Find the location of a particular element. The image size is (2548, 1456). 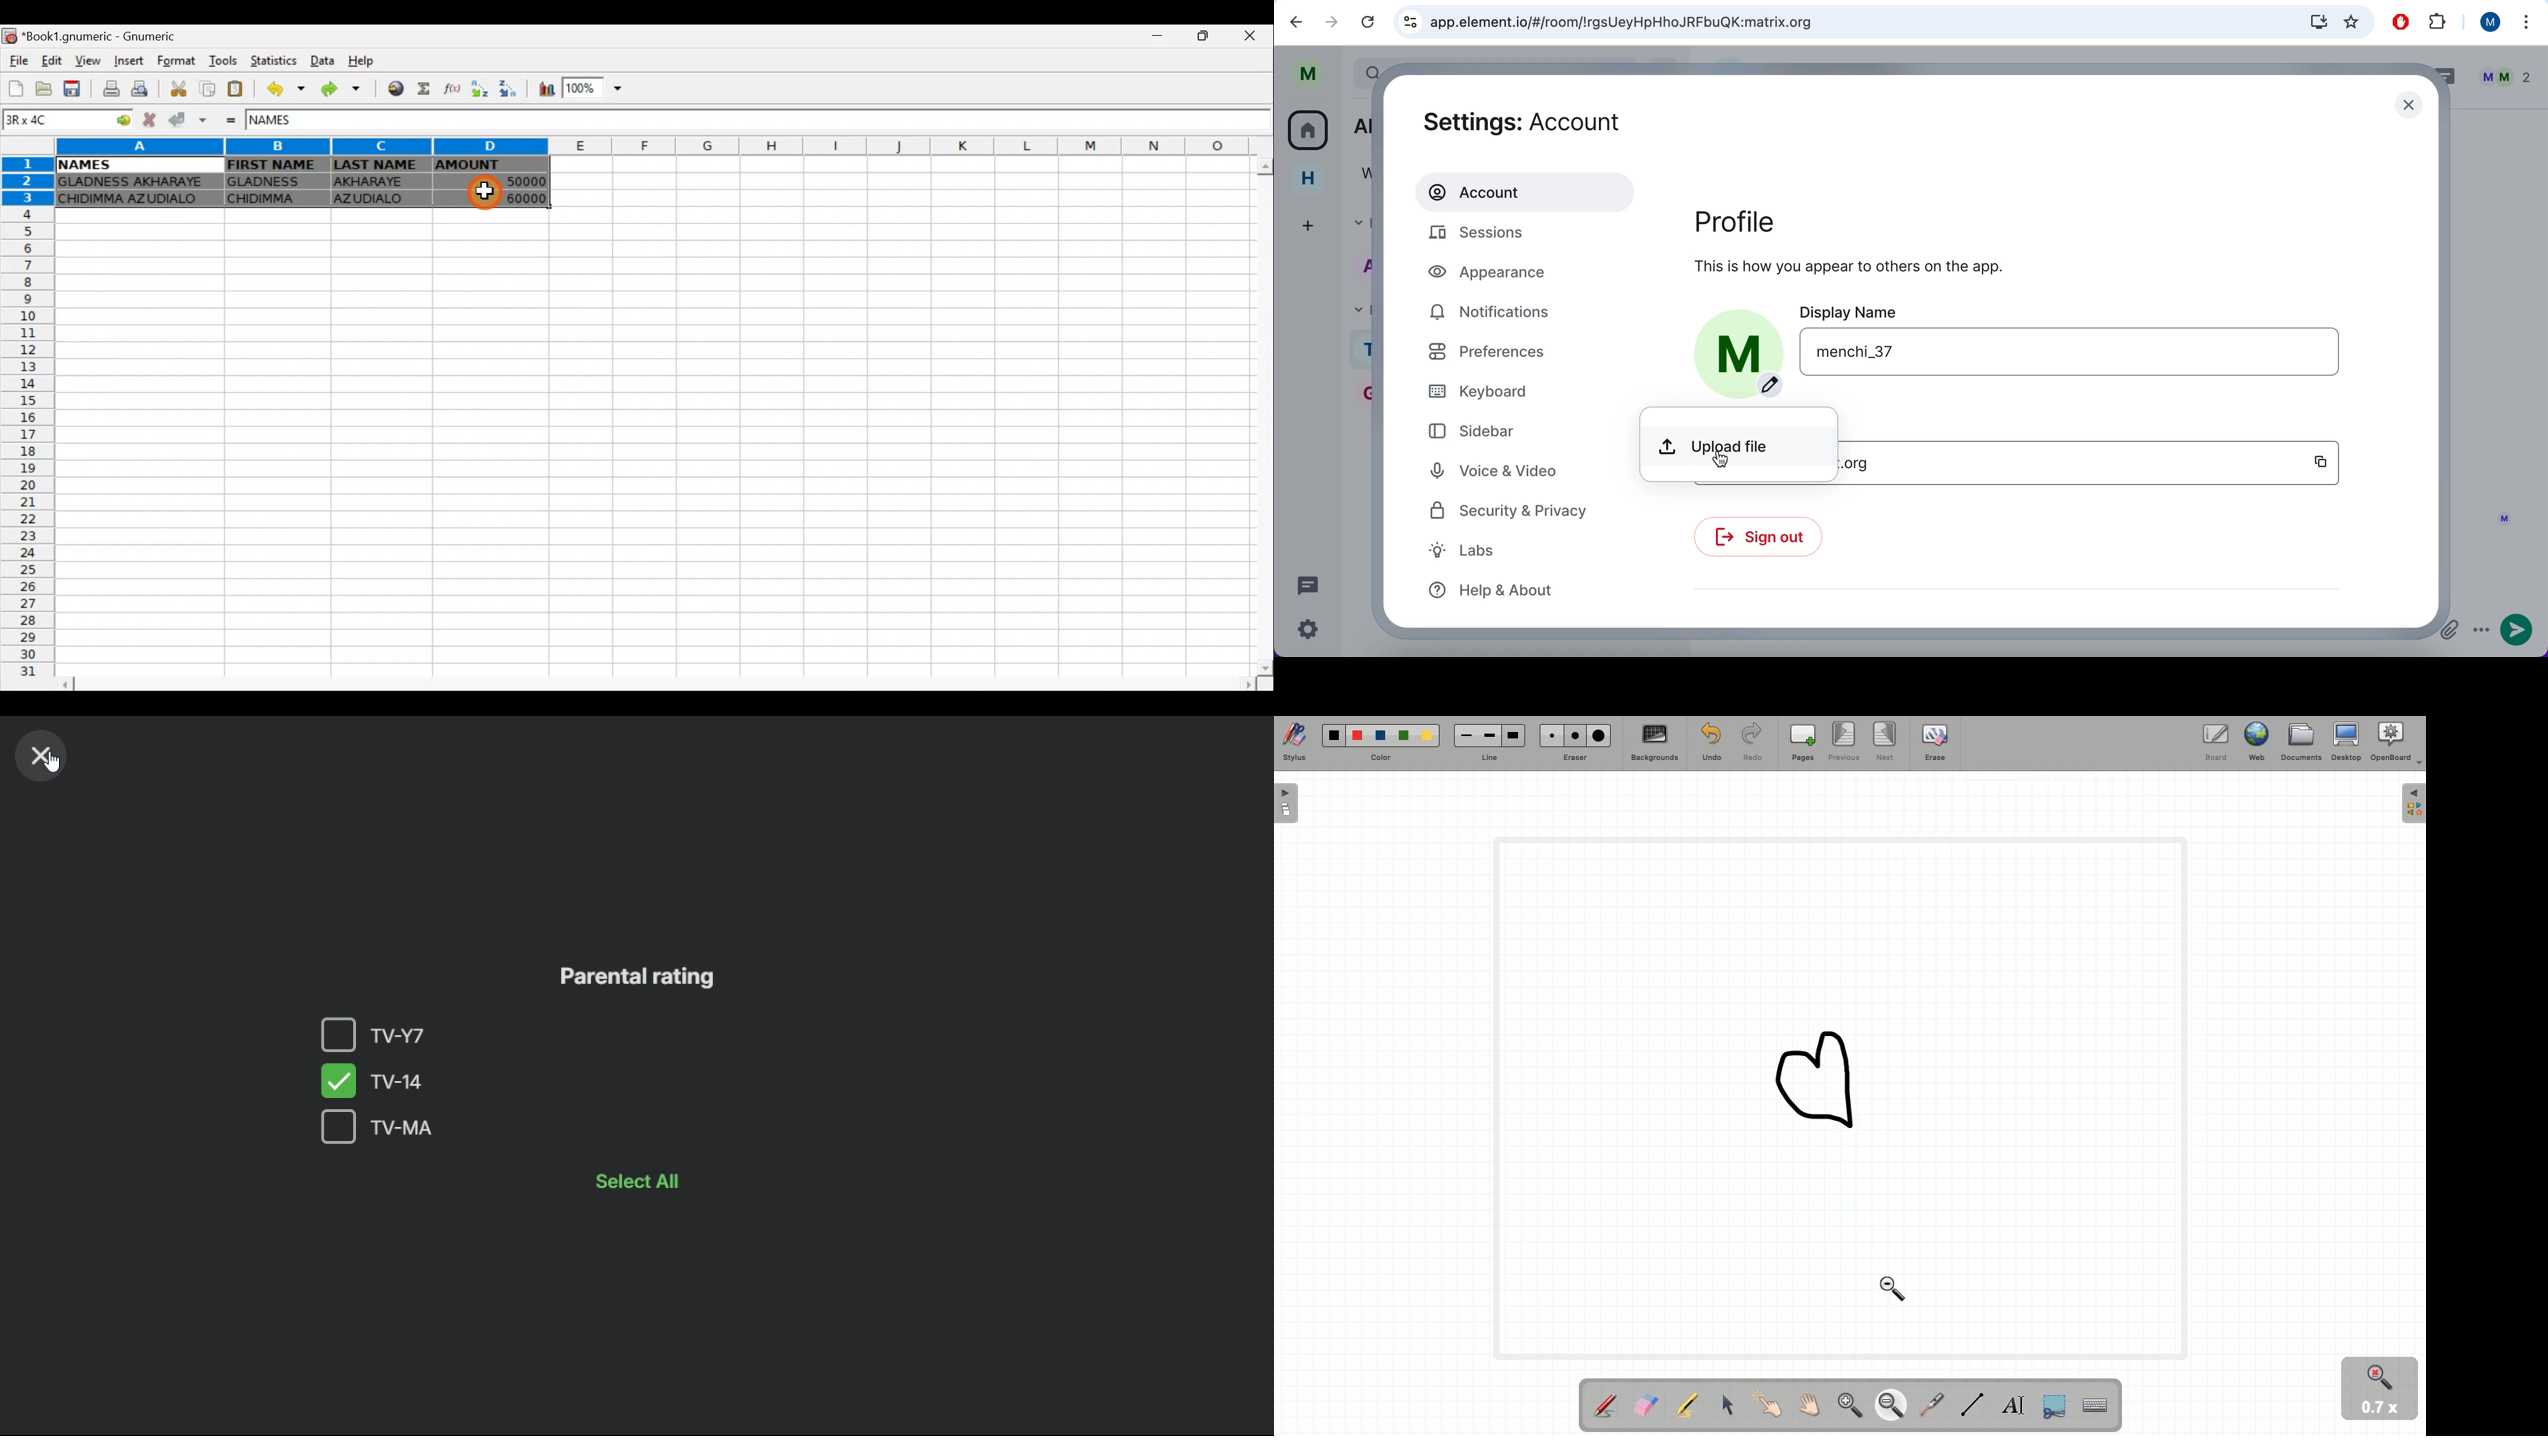

Statistics is located at coordinates (275, 62).